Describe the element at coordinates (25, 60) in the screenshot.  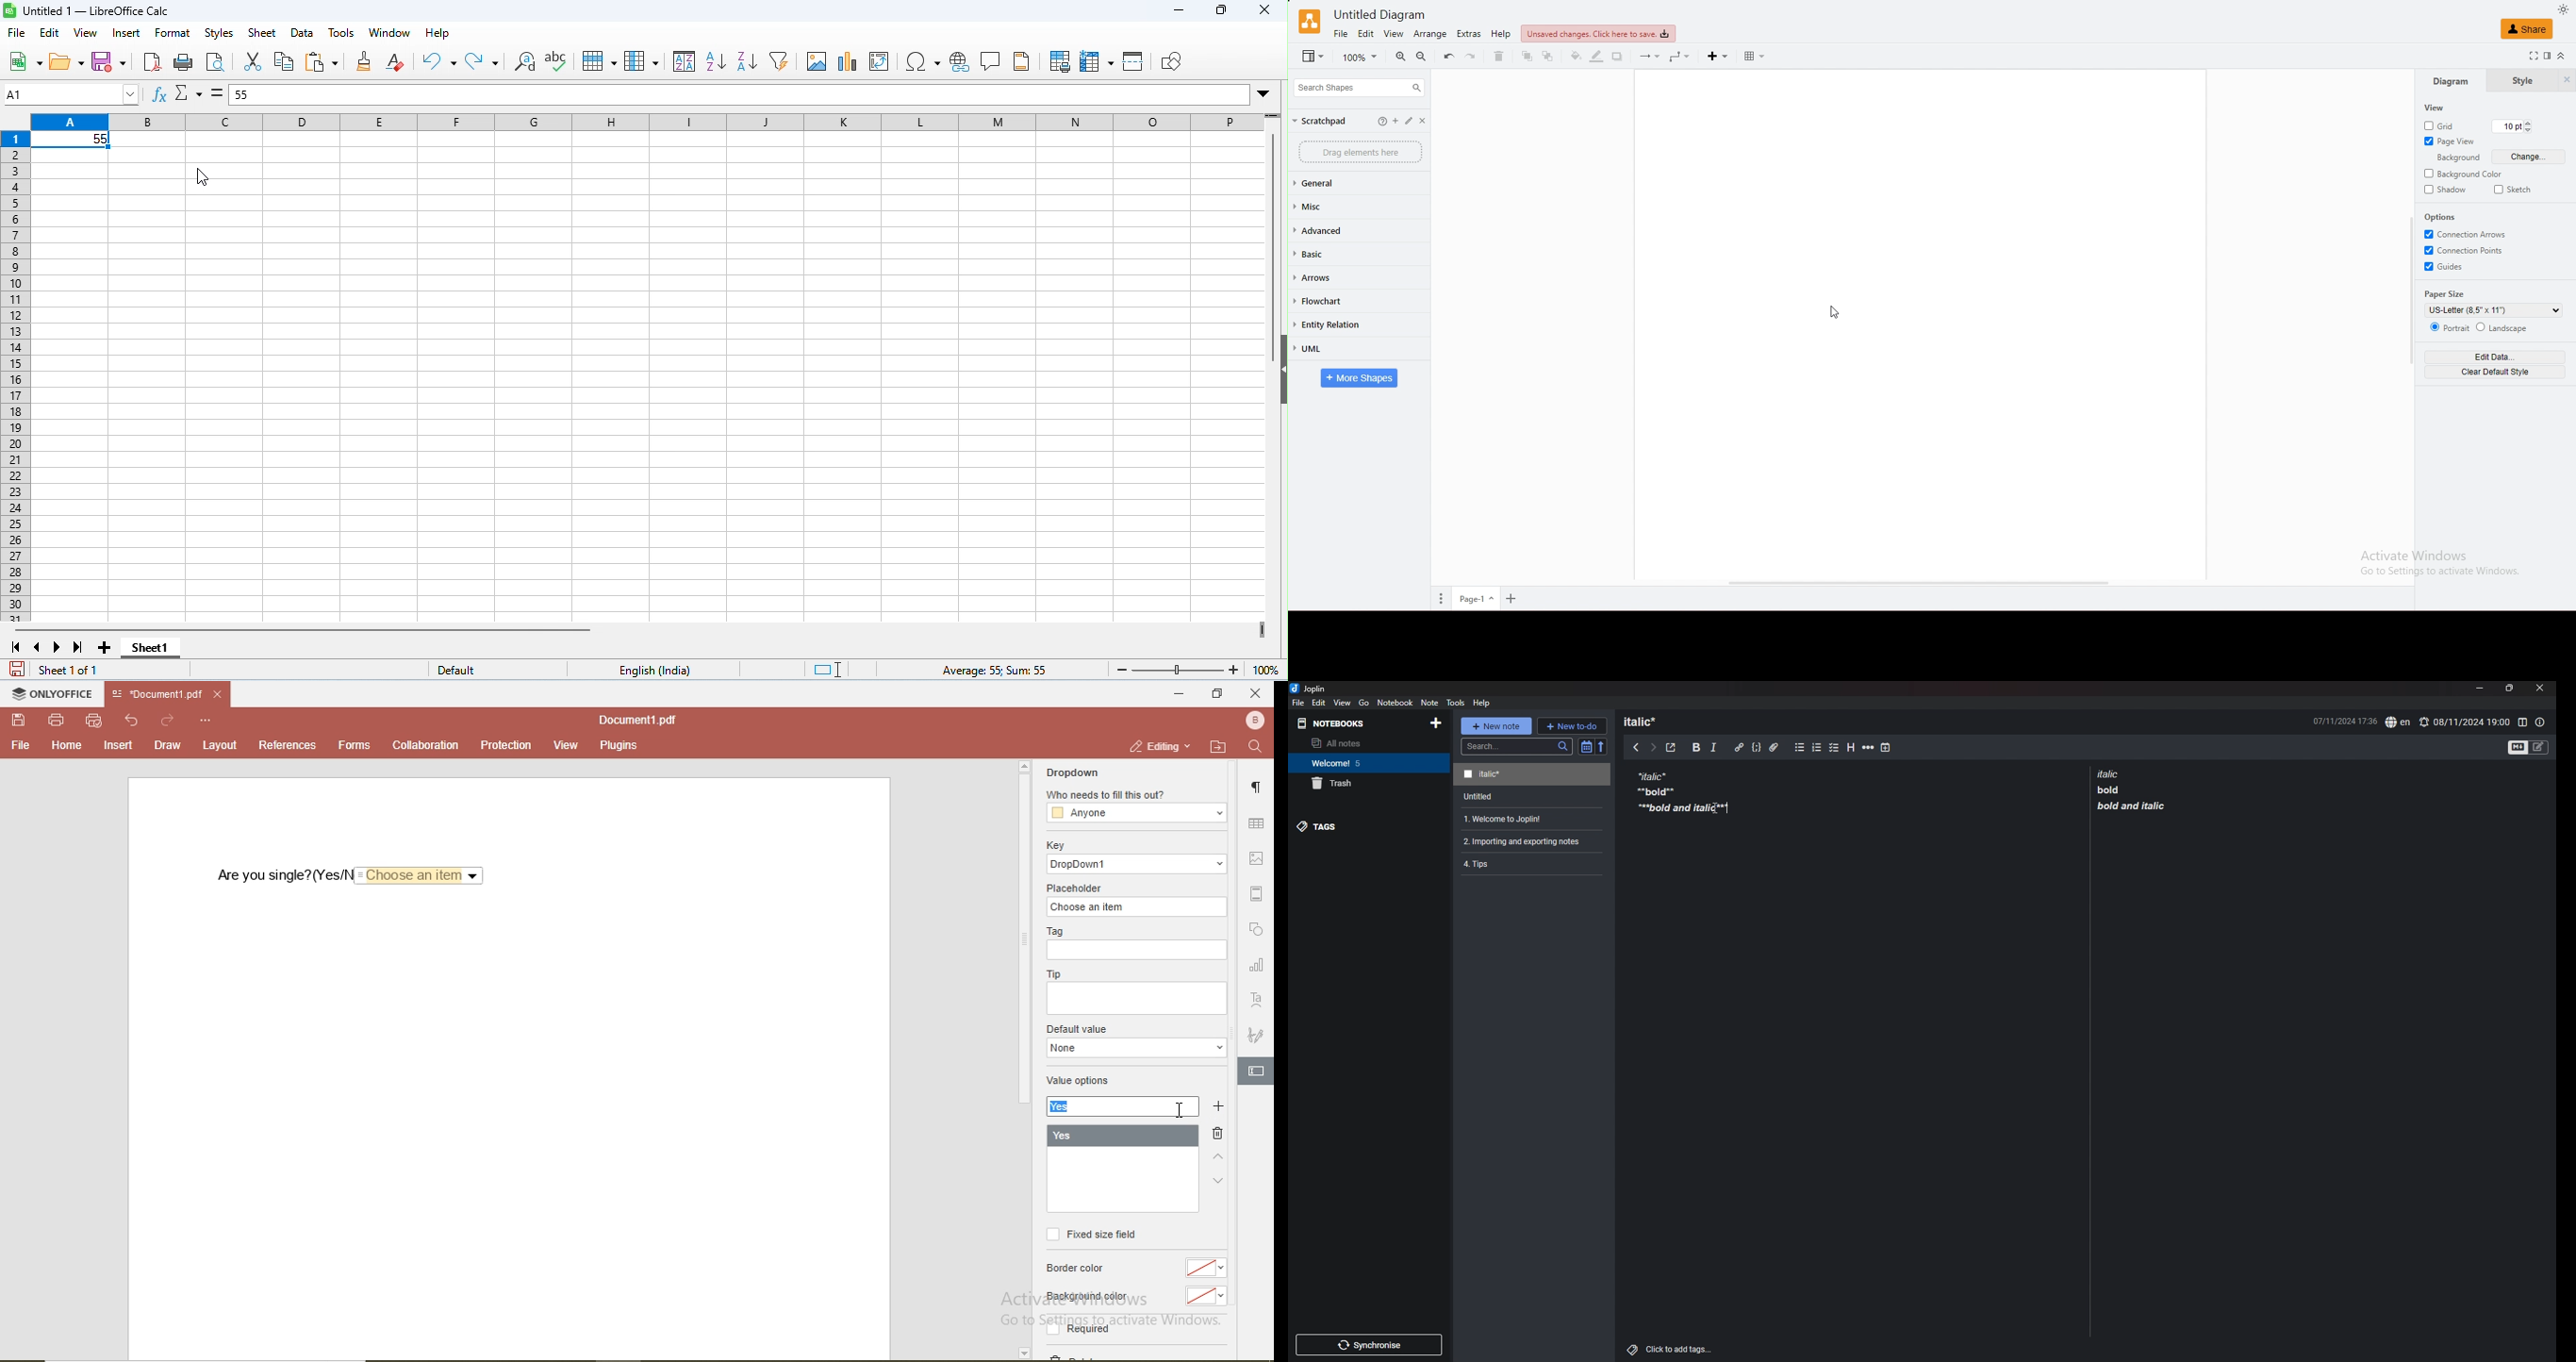
I see `new` at that location.